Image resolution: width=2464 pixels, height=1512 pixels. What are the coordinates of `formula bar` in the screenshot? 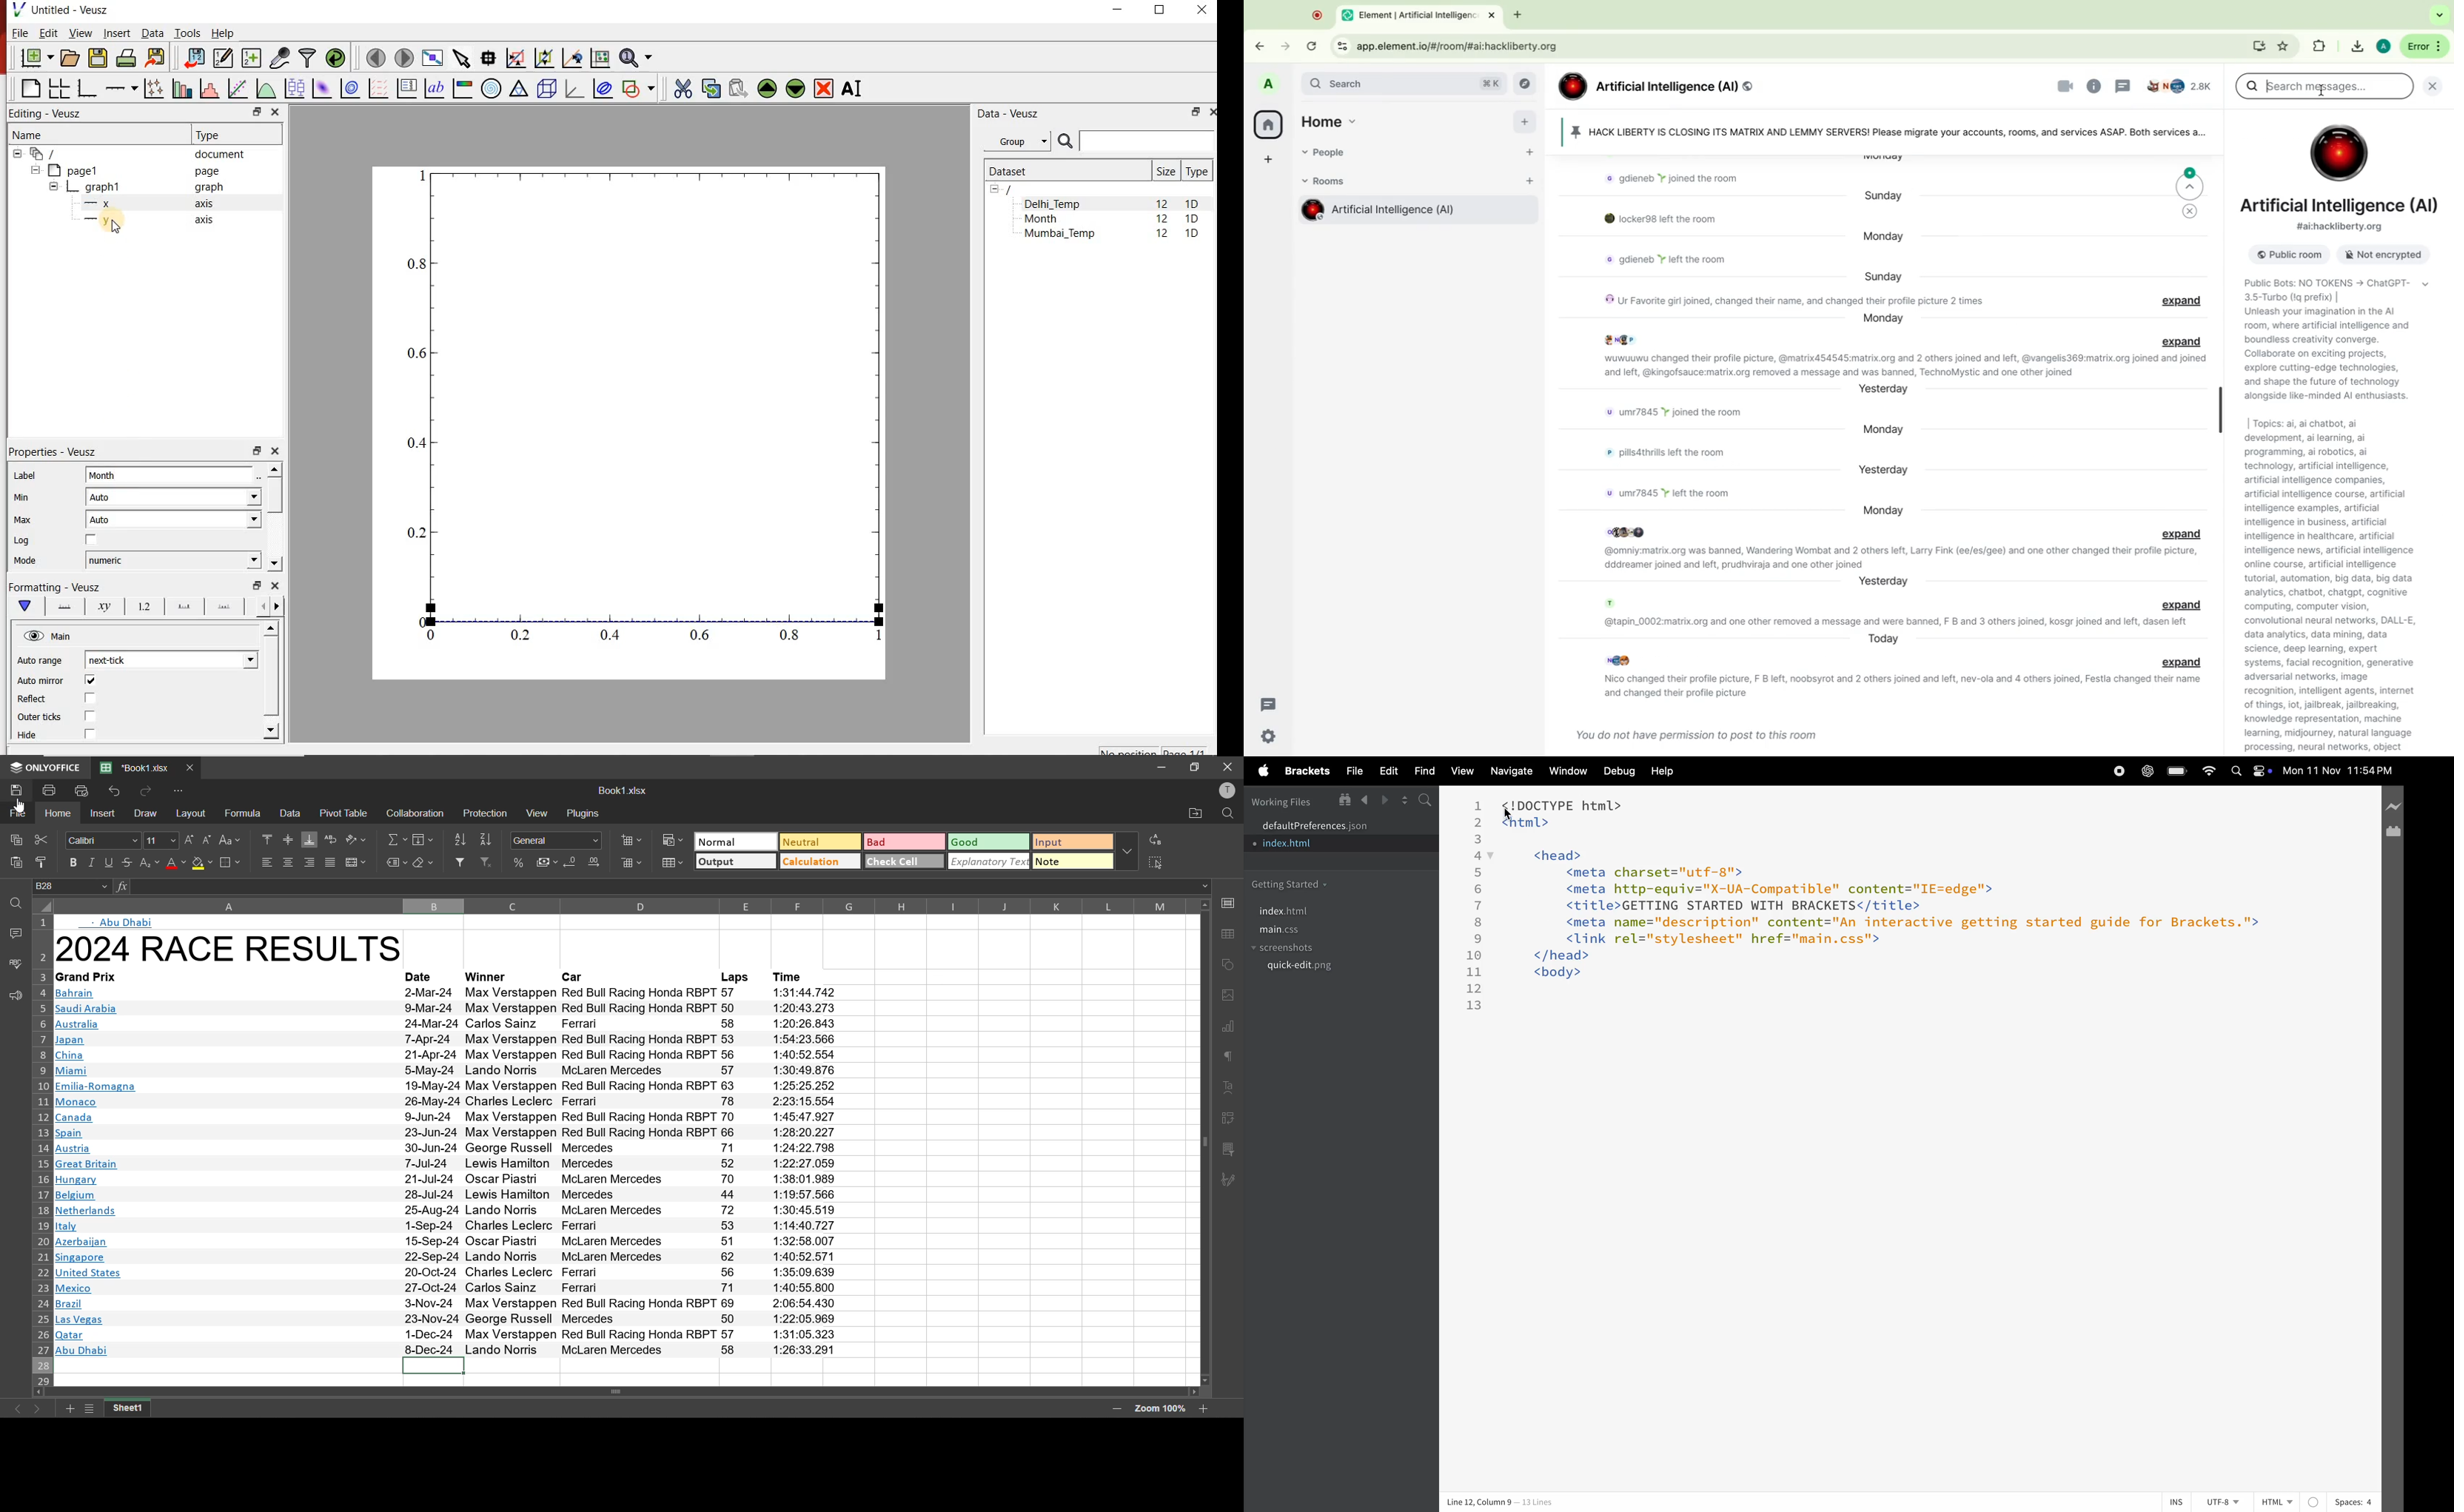 It's located at (675, 887).